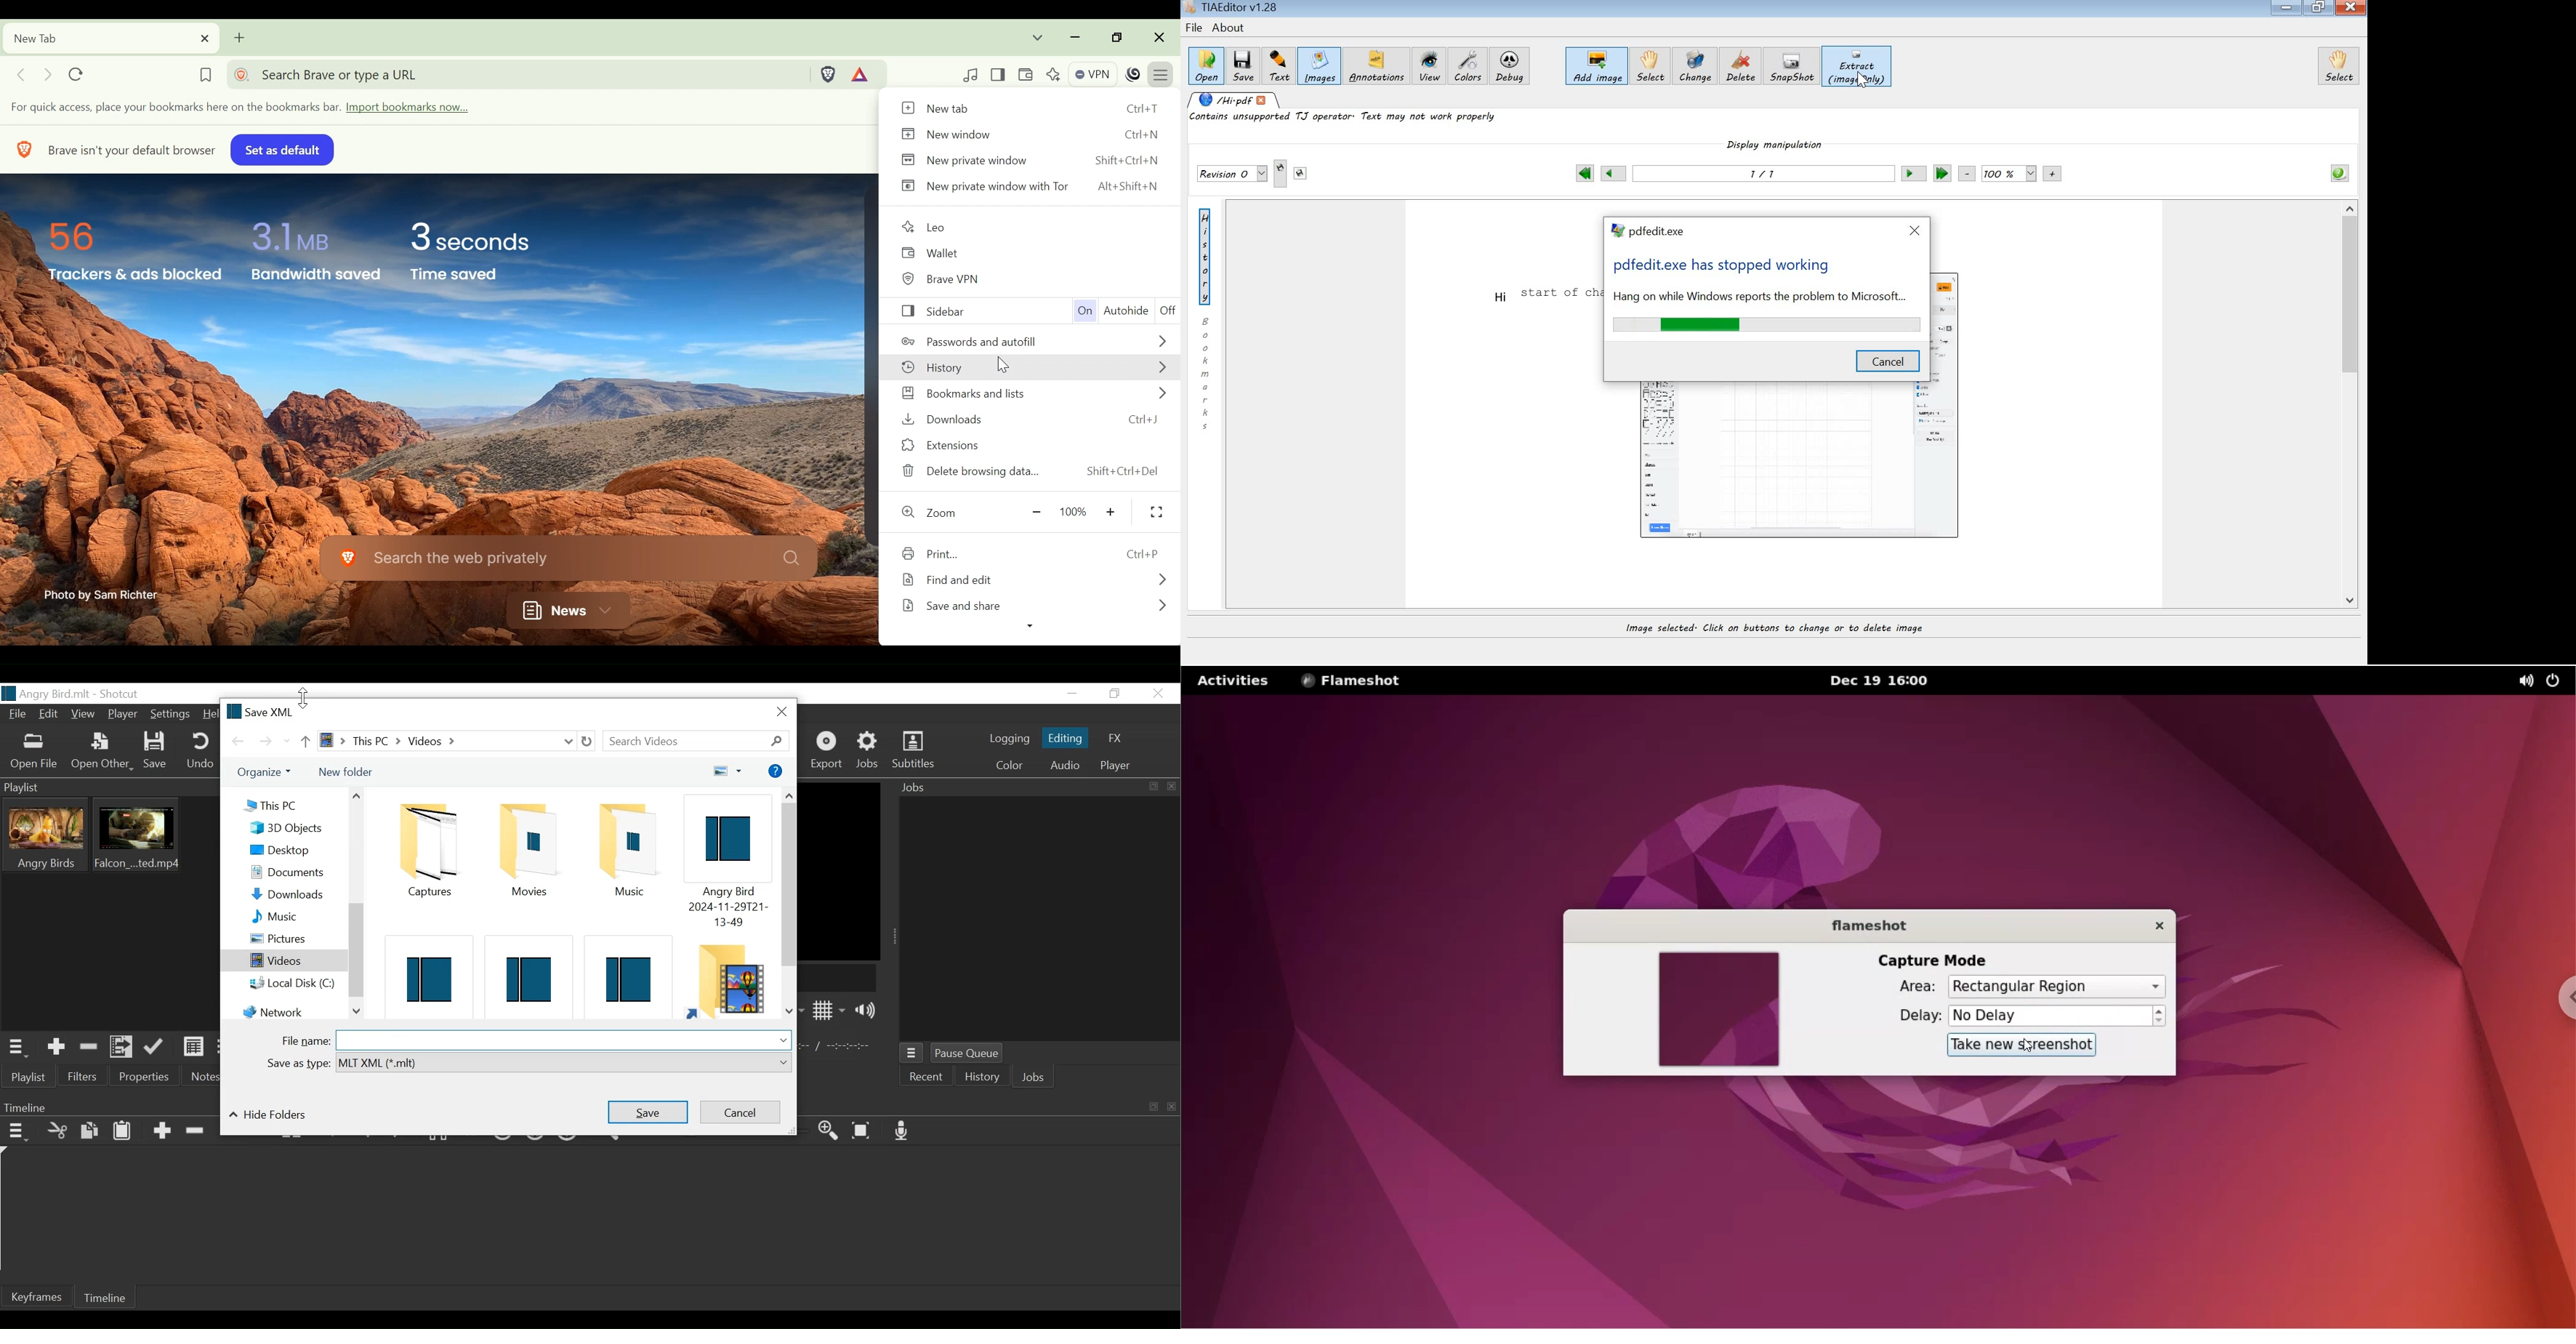 Image resolution: width=2576 pixels, height=1344 pixels. Describe the element at coordinates (294, 893) in the screenshot. I see `Downloads` at that location.